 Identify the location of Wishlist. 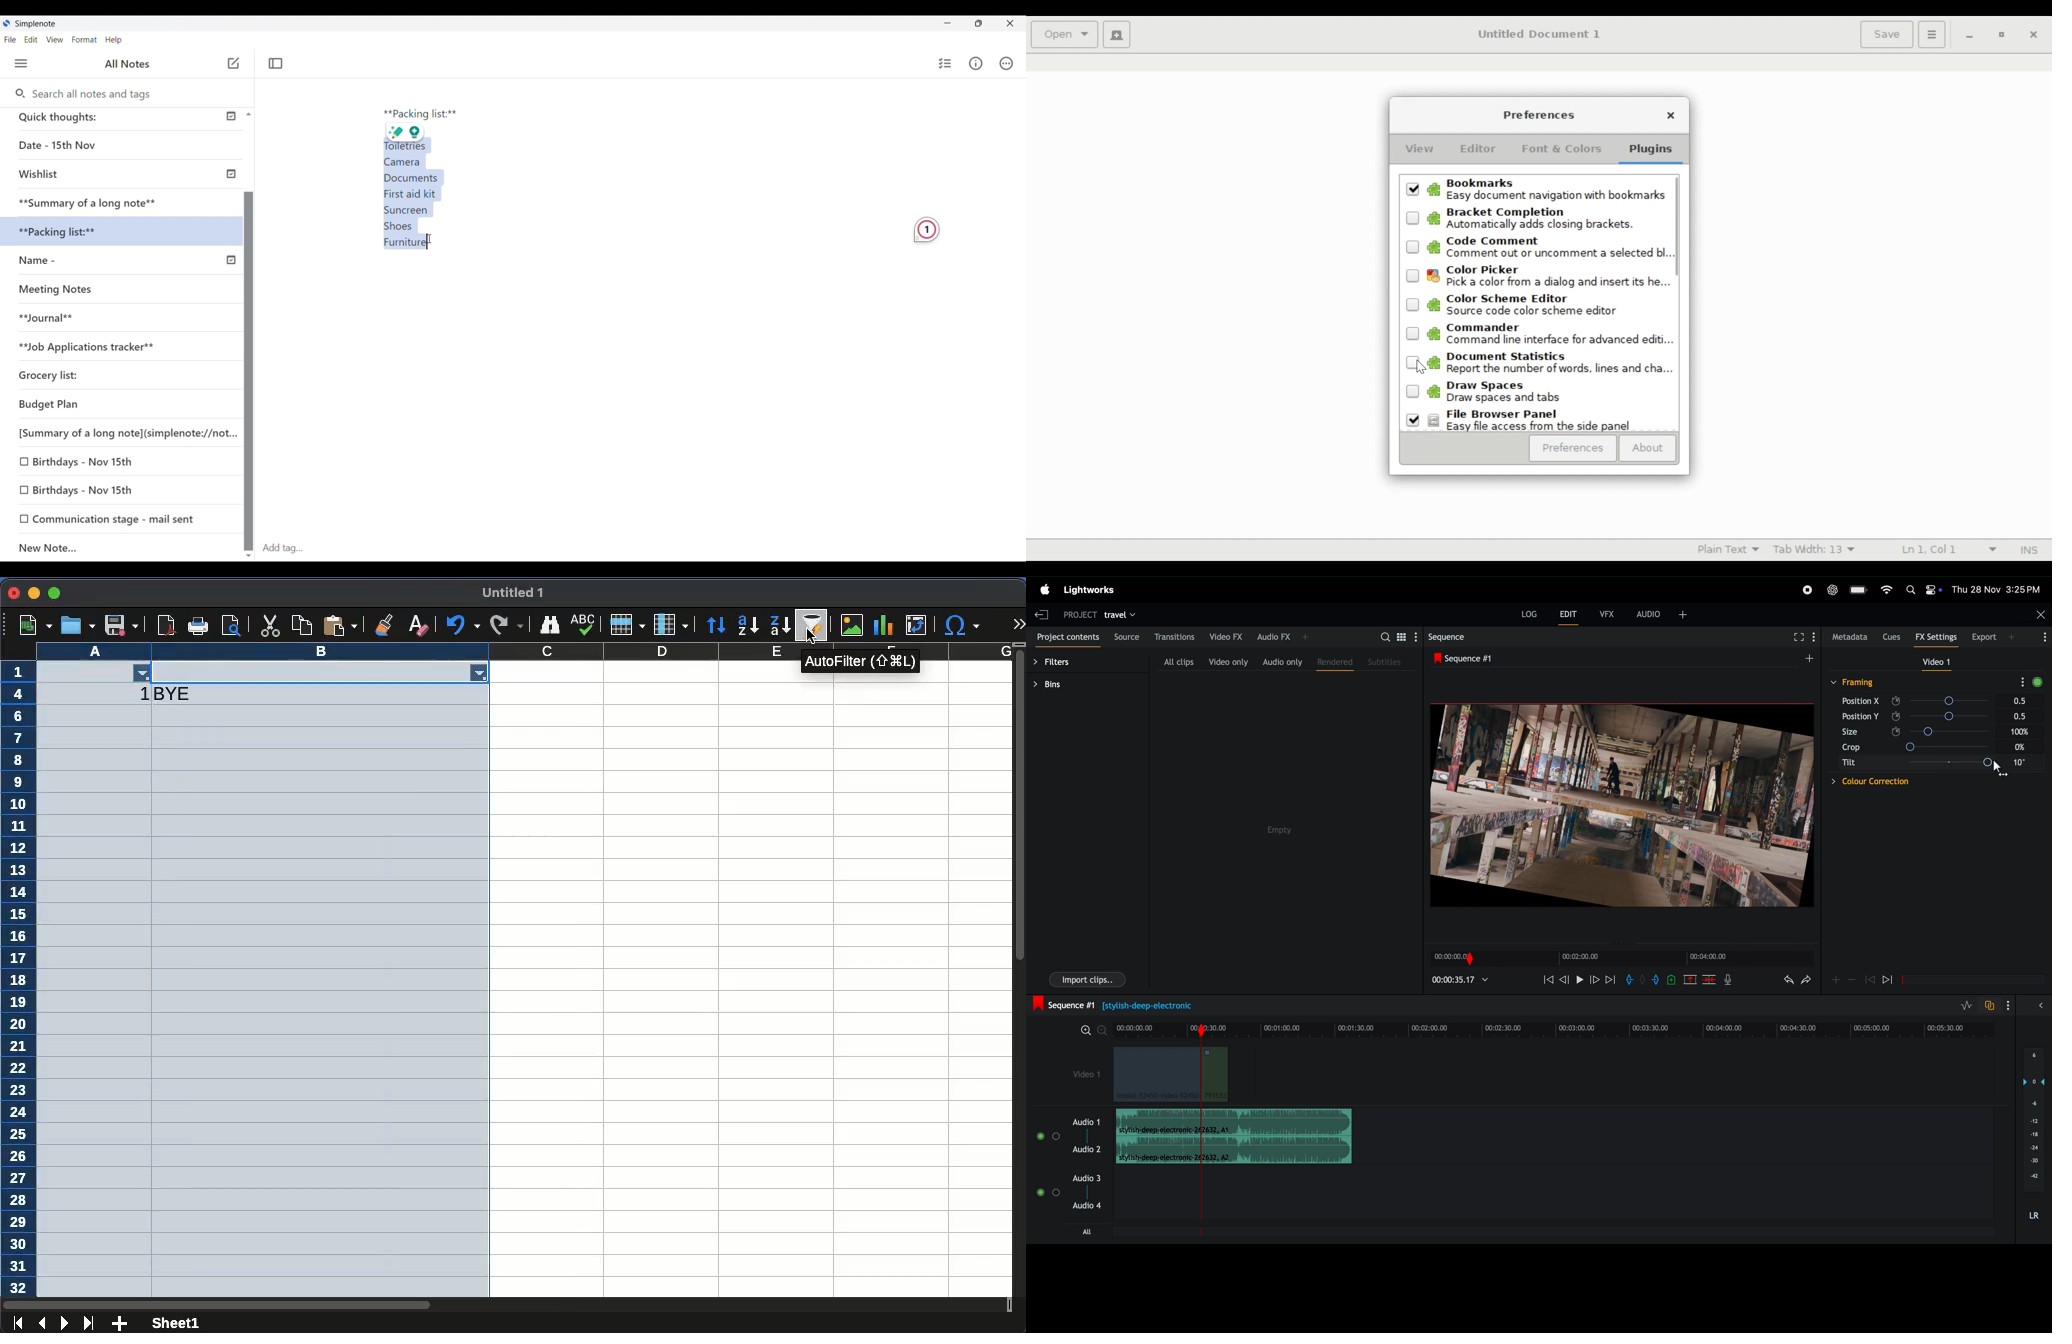
(91, 175).